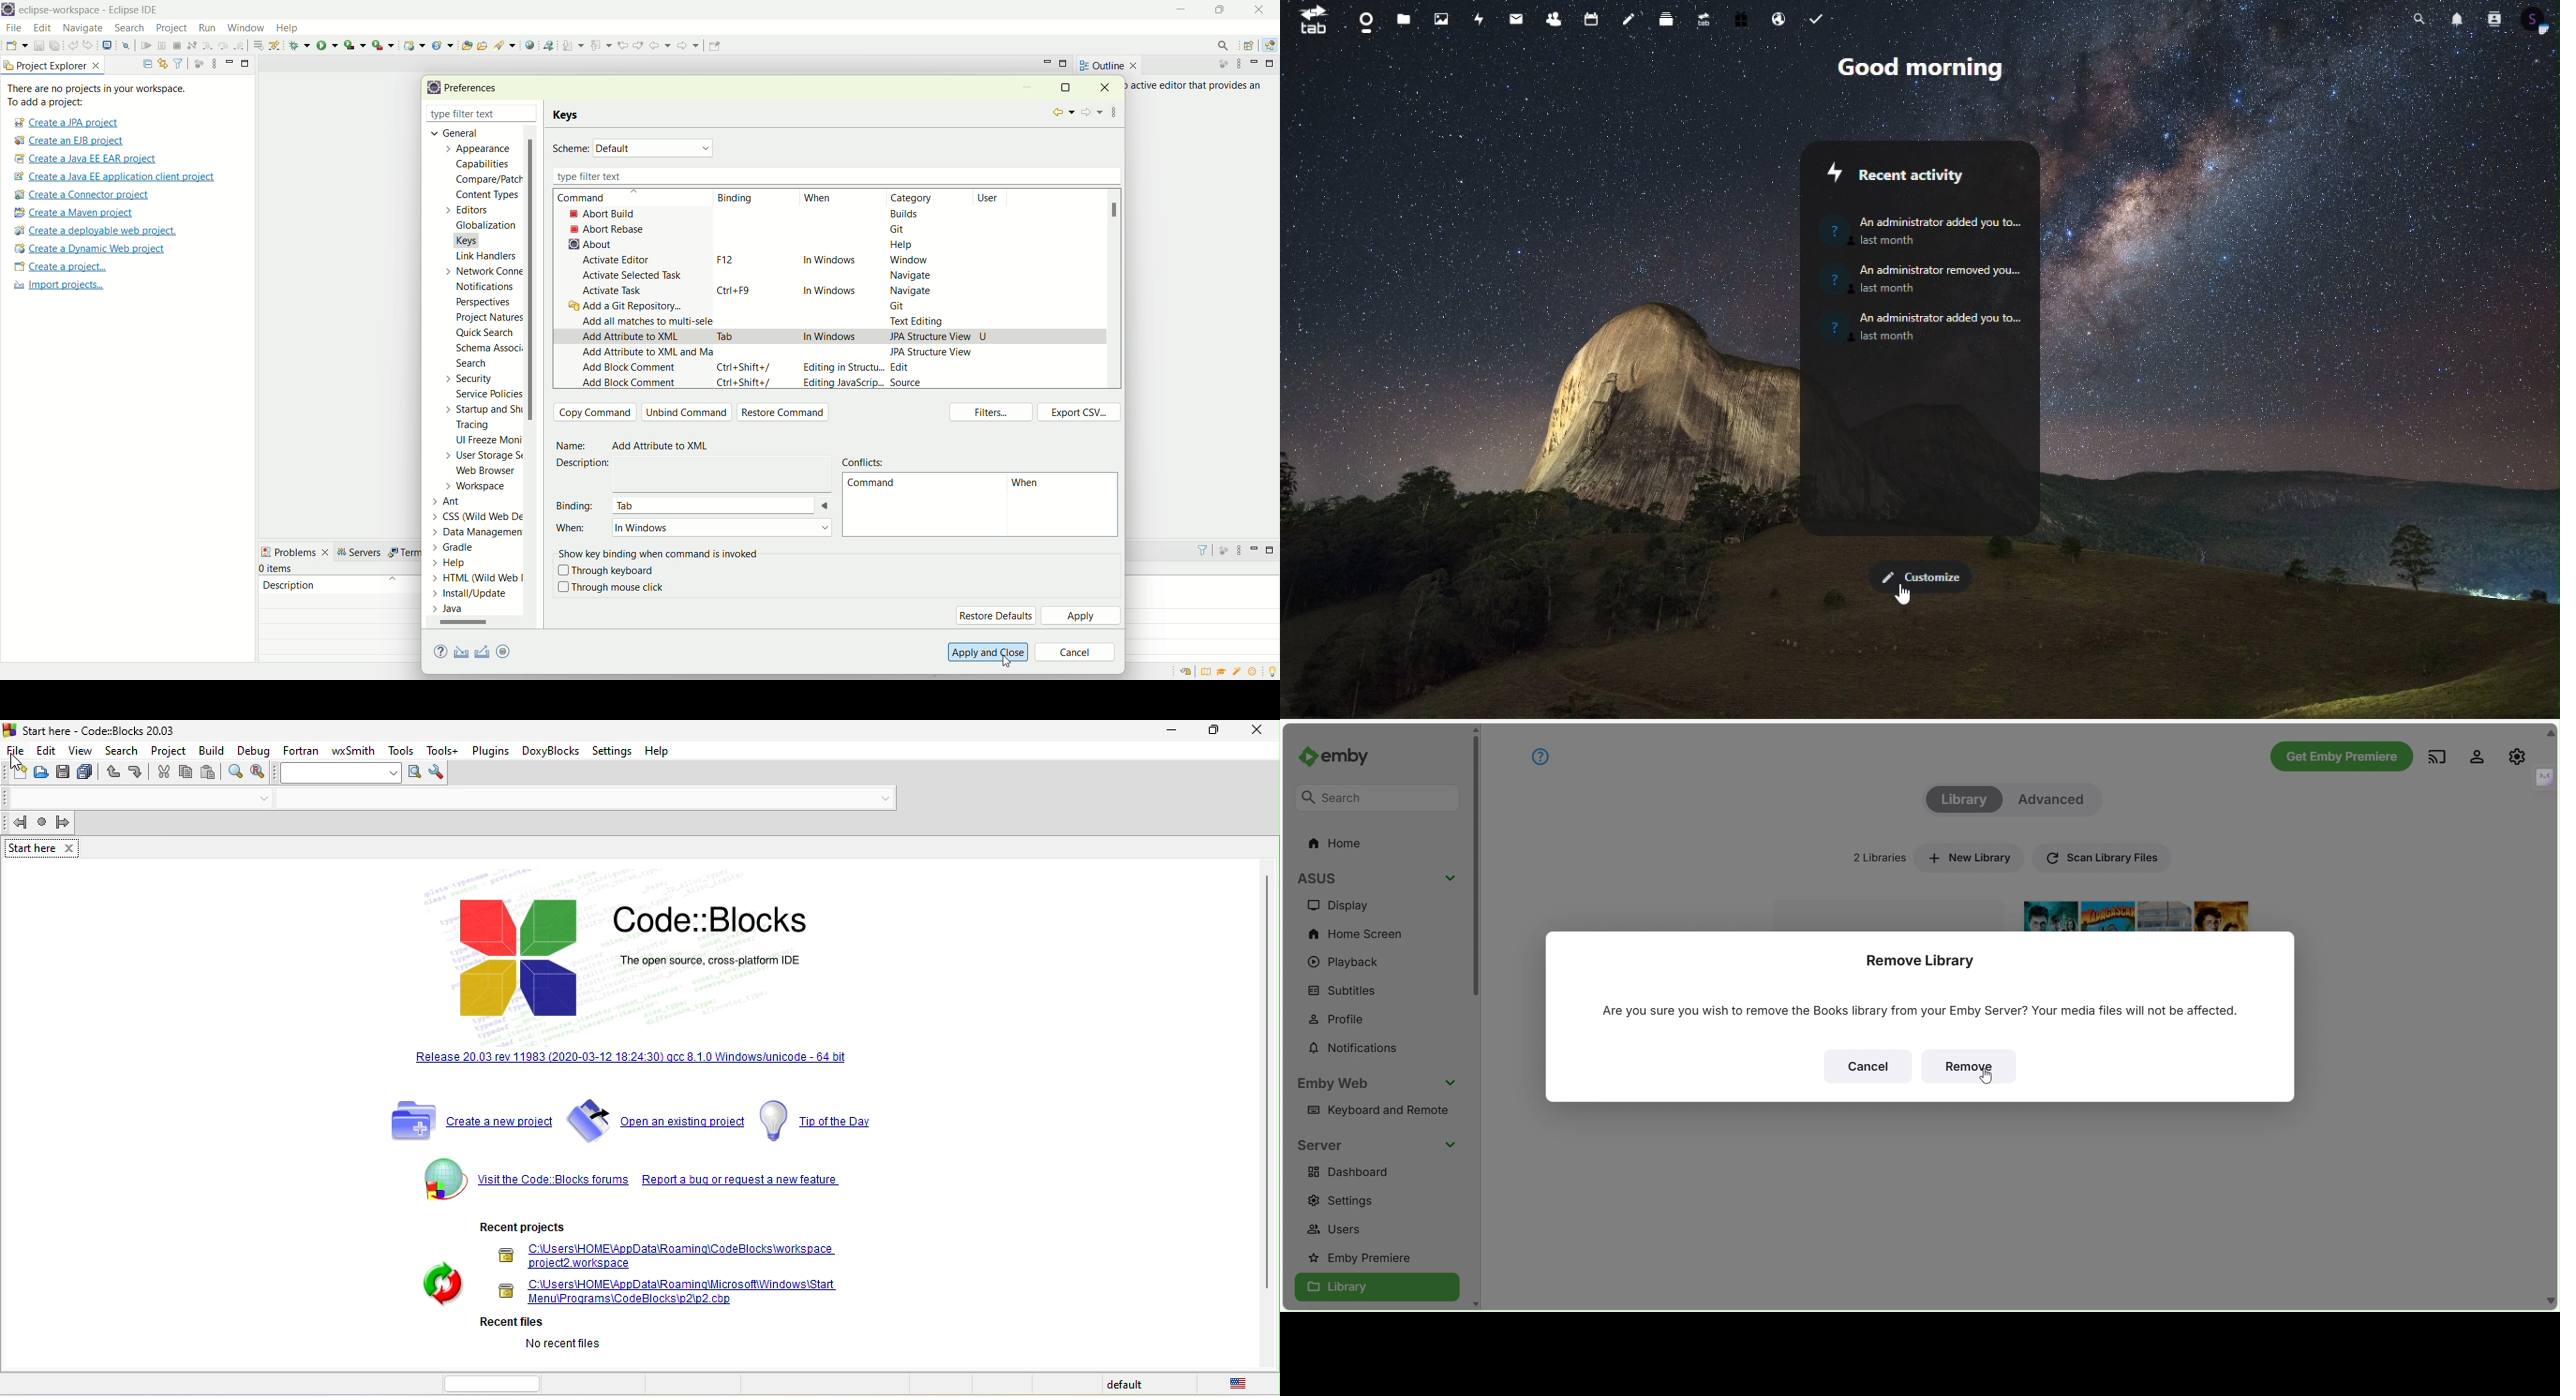  I want to click on An administrator added you to, last month, so click(1929, 328).